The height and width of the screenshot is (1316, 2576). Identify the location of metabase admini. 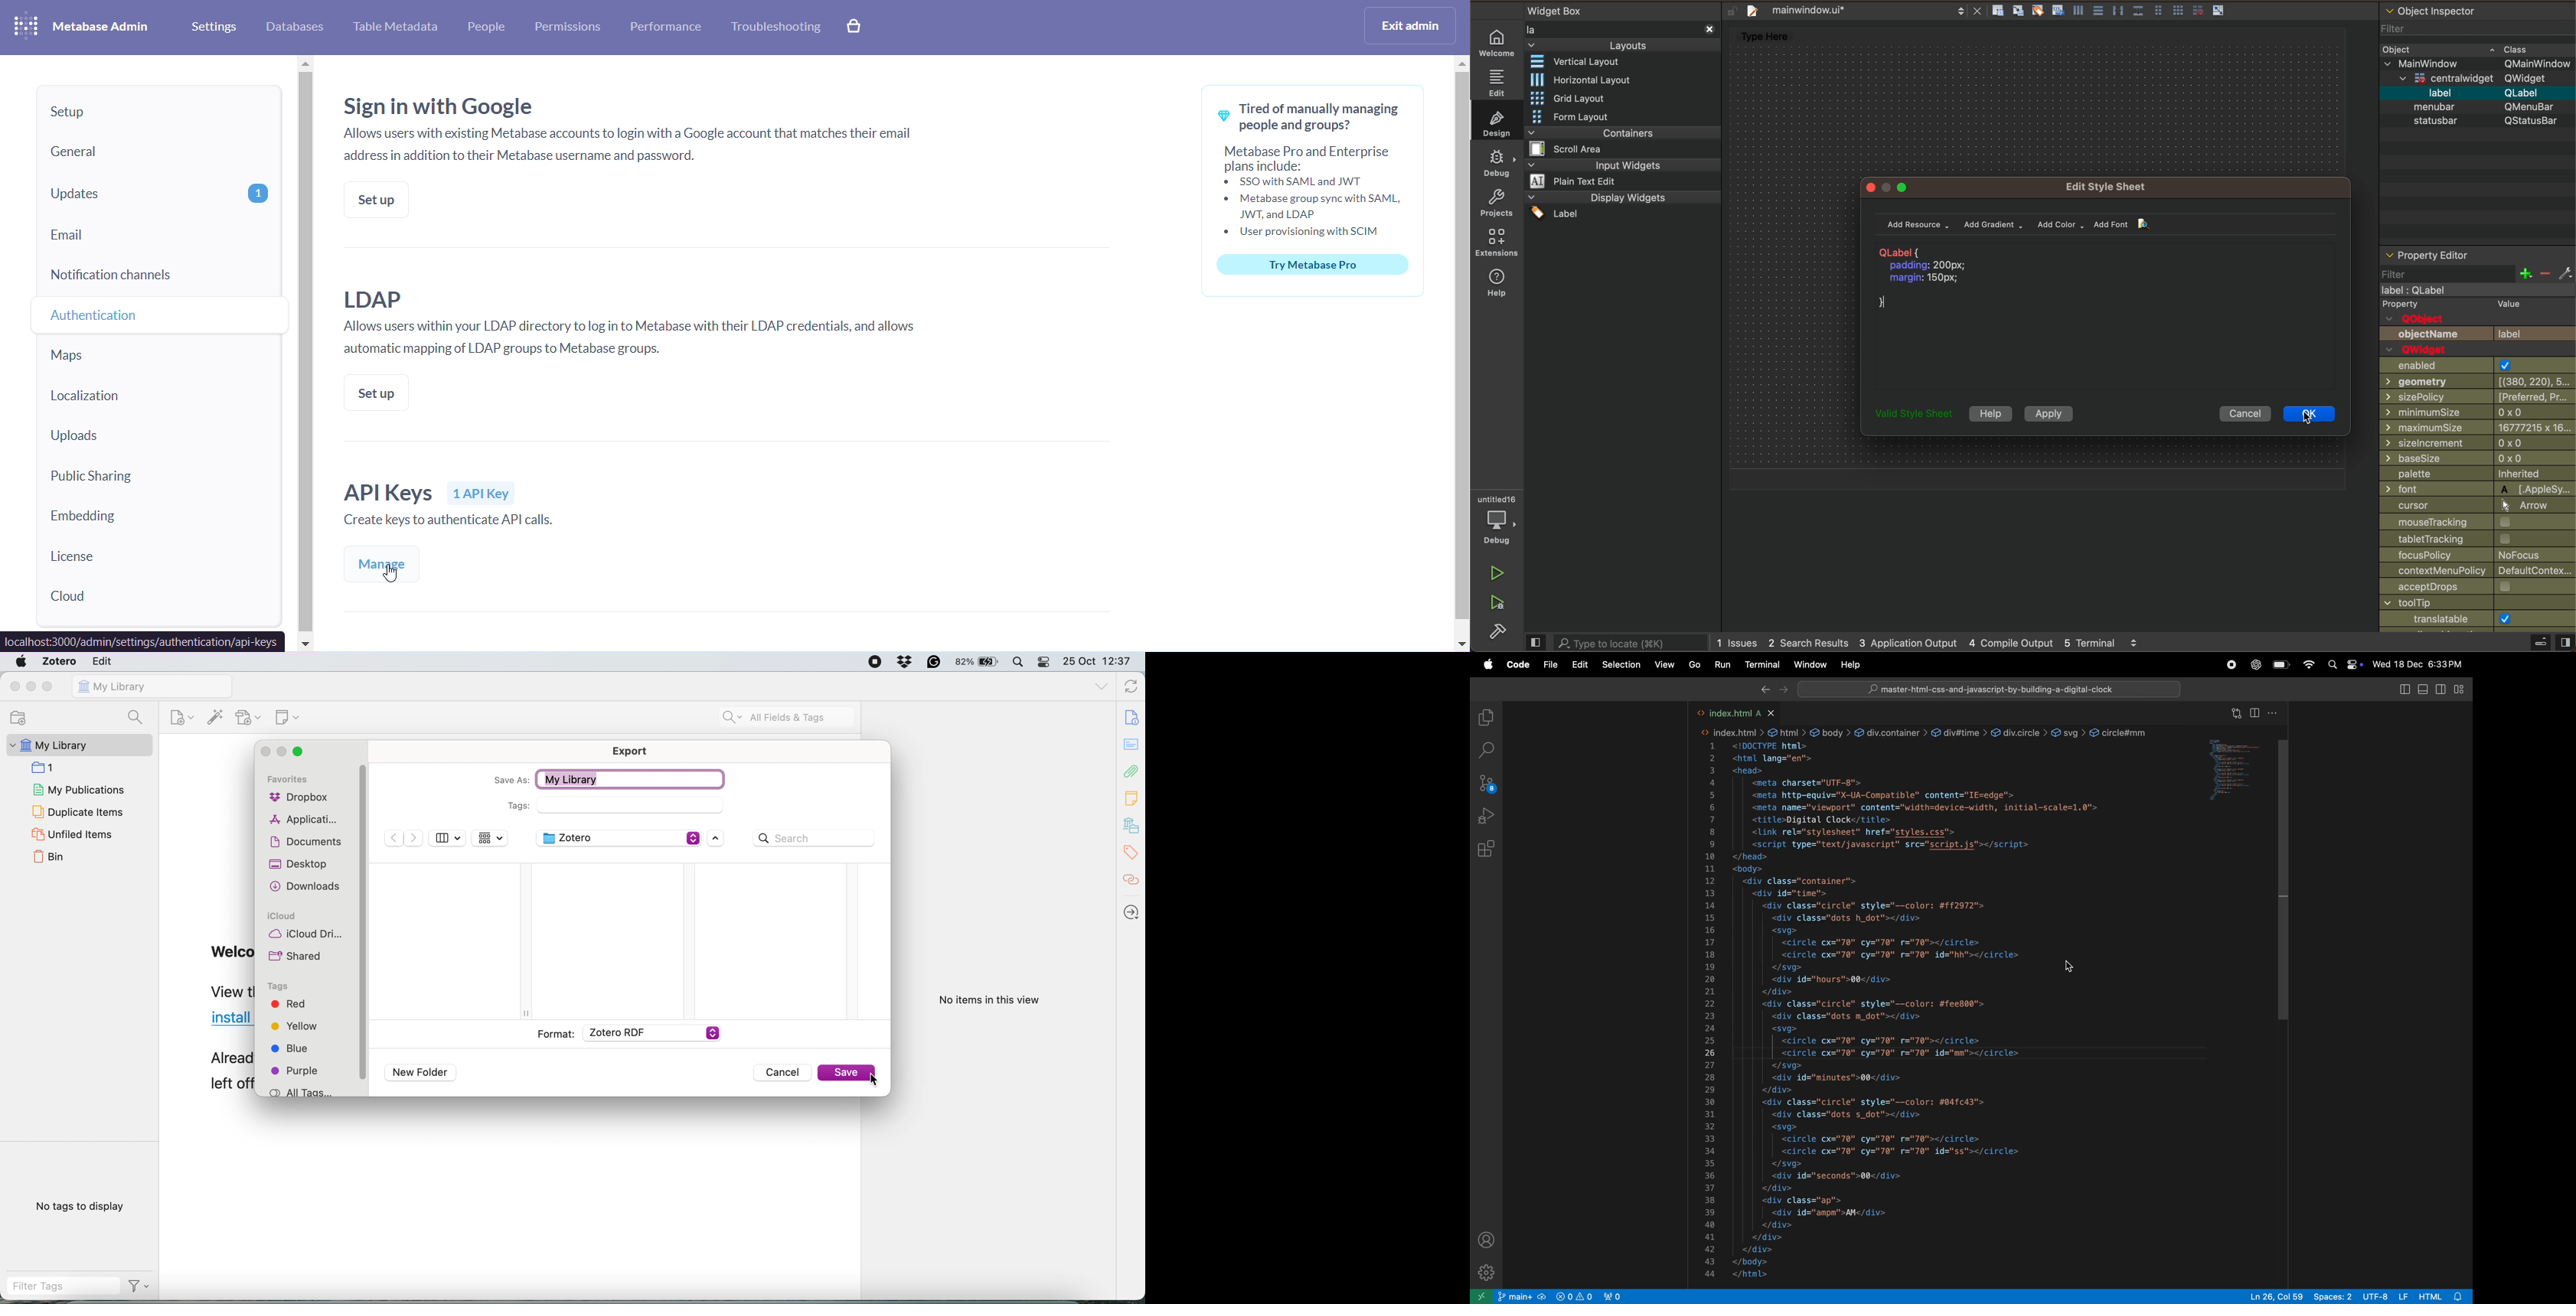
(103, 27).